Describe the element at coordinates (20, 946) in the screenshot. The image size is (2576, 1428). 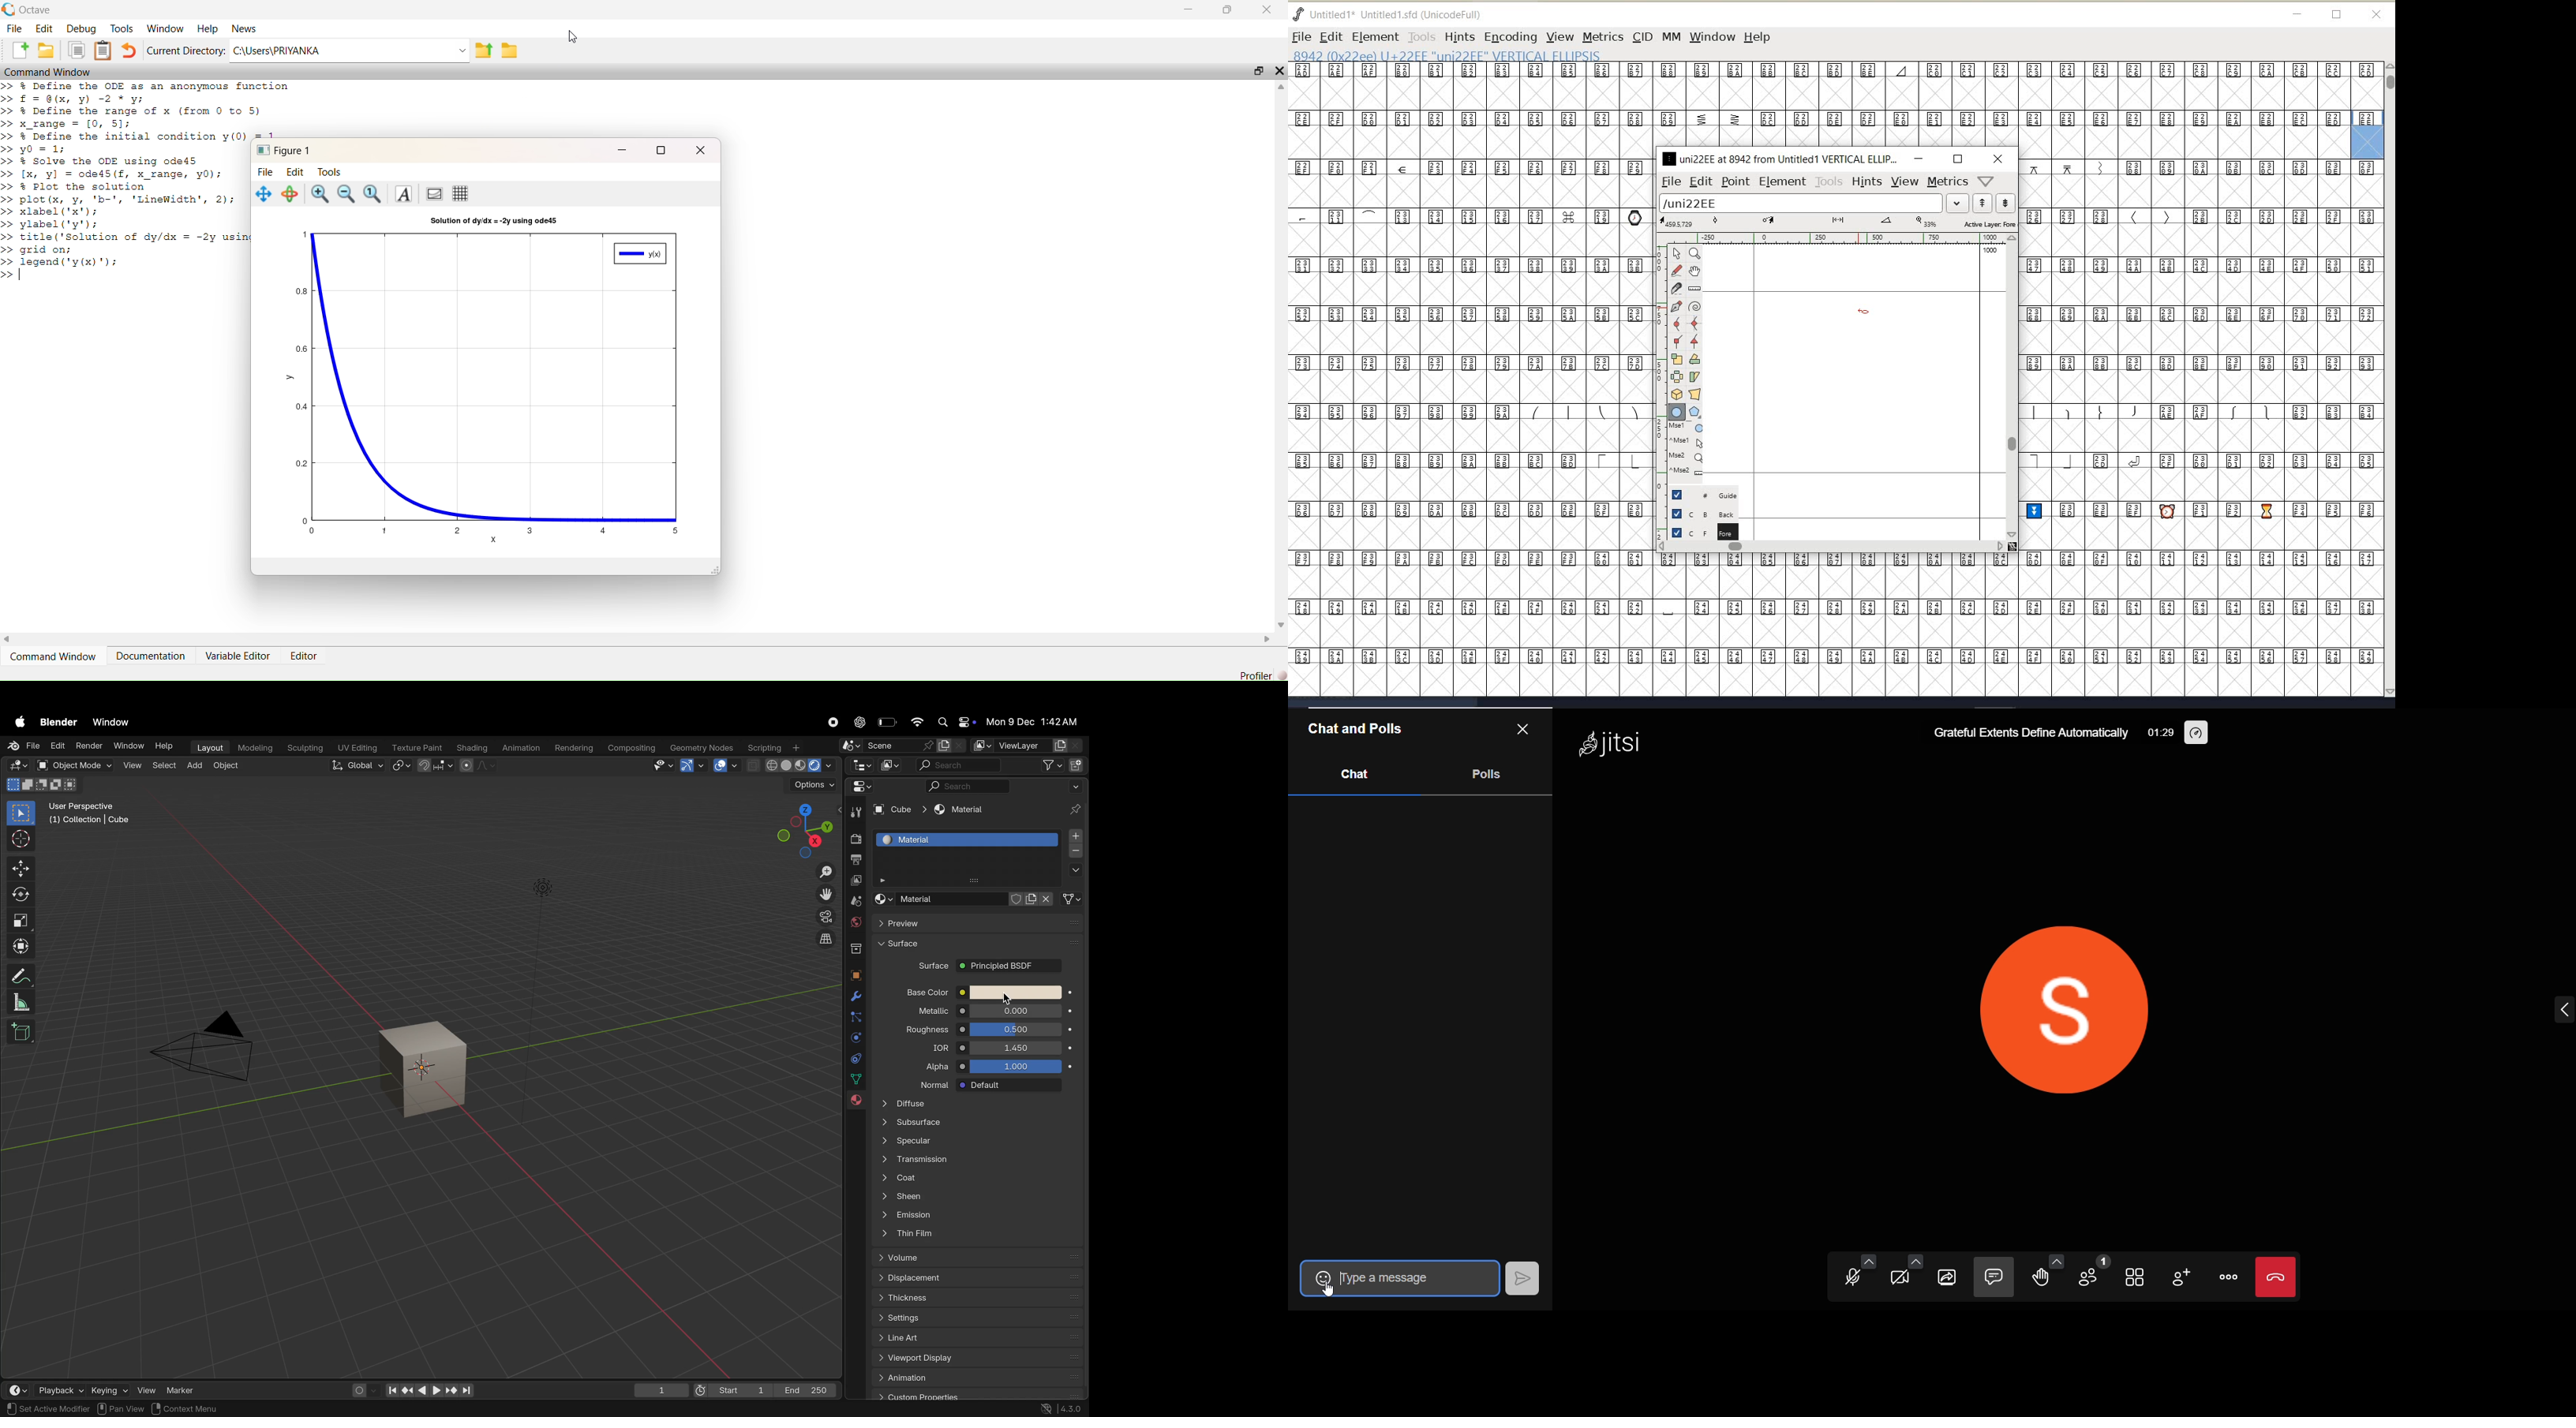
I see `transform` at that location.